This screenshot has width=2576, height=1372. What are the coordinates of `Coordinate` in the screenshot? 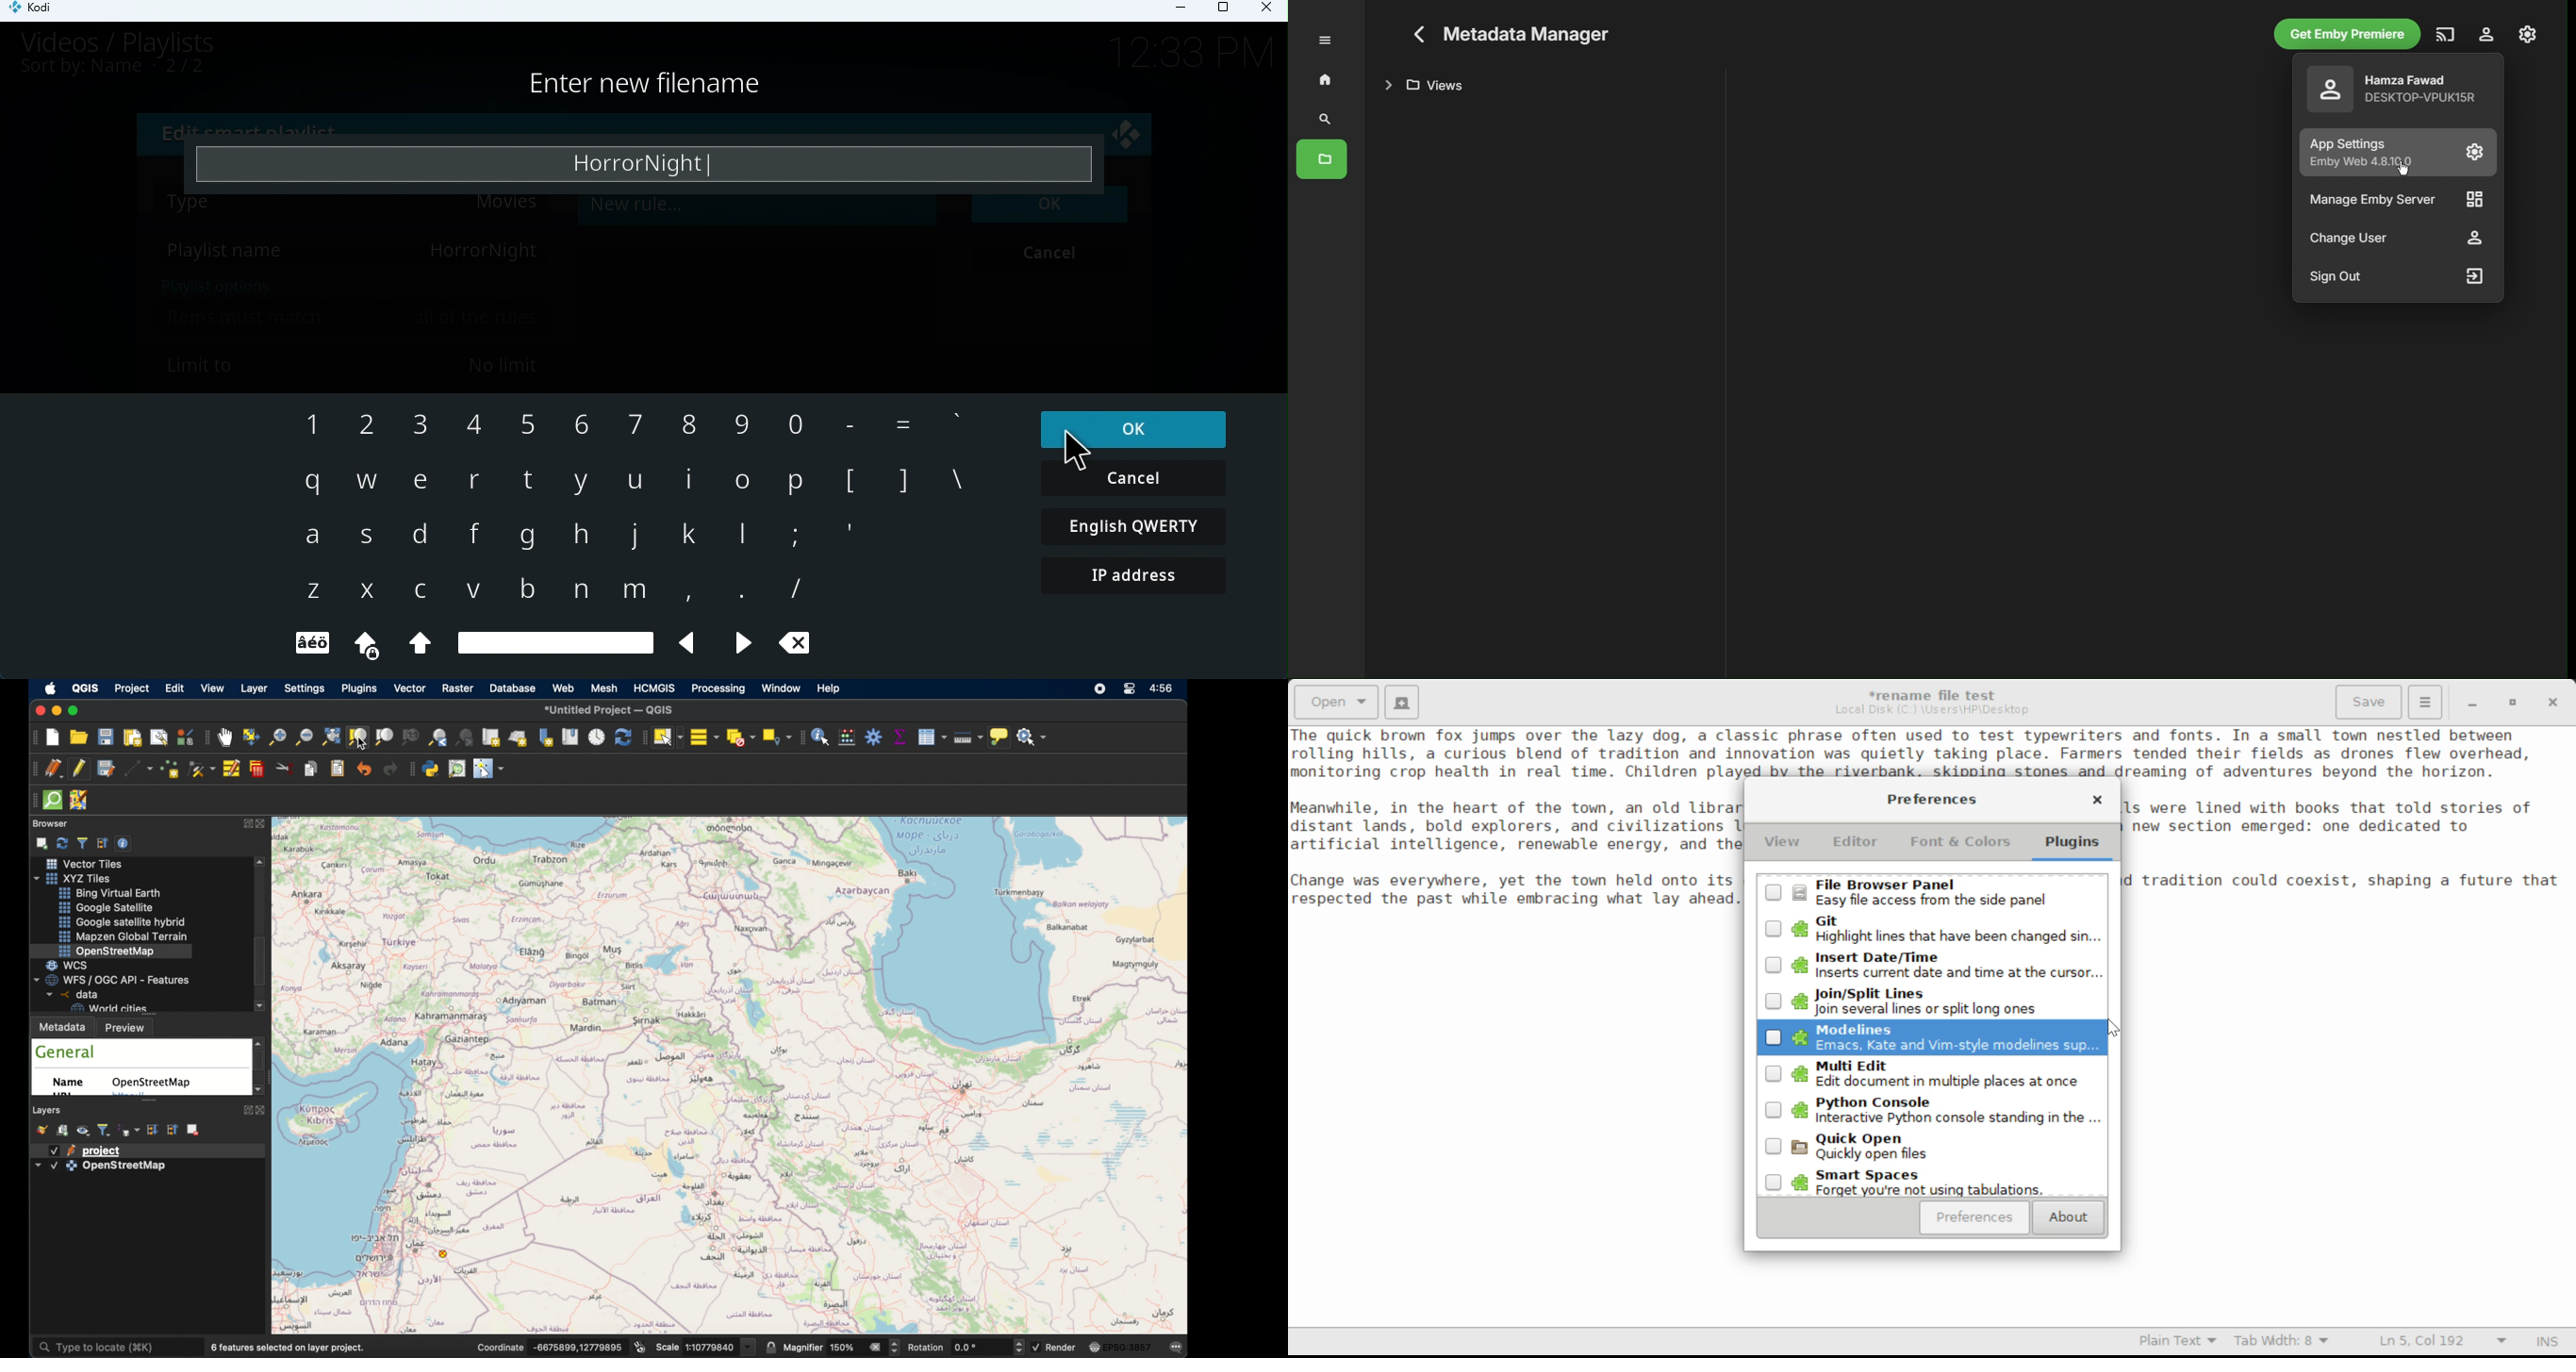 It's located at (500, 1347).